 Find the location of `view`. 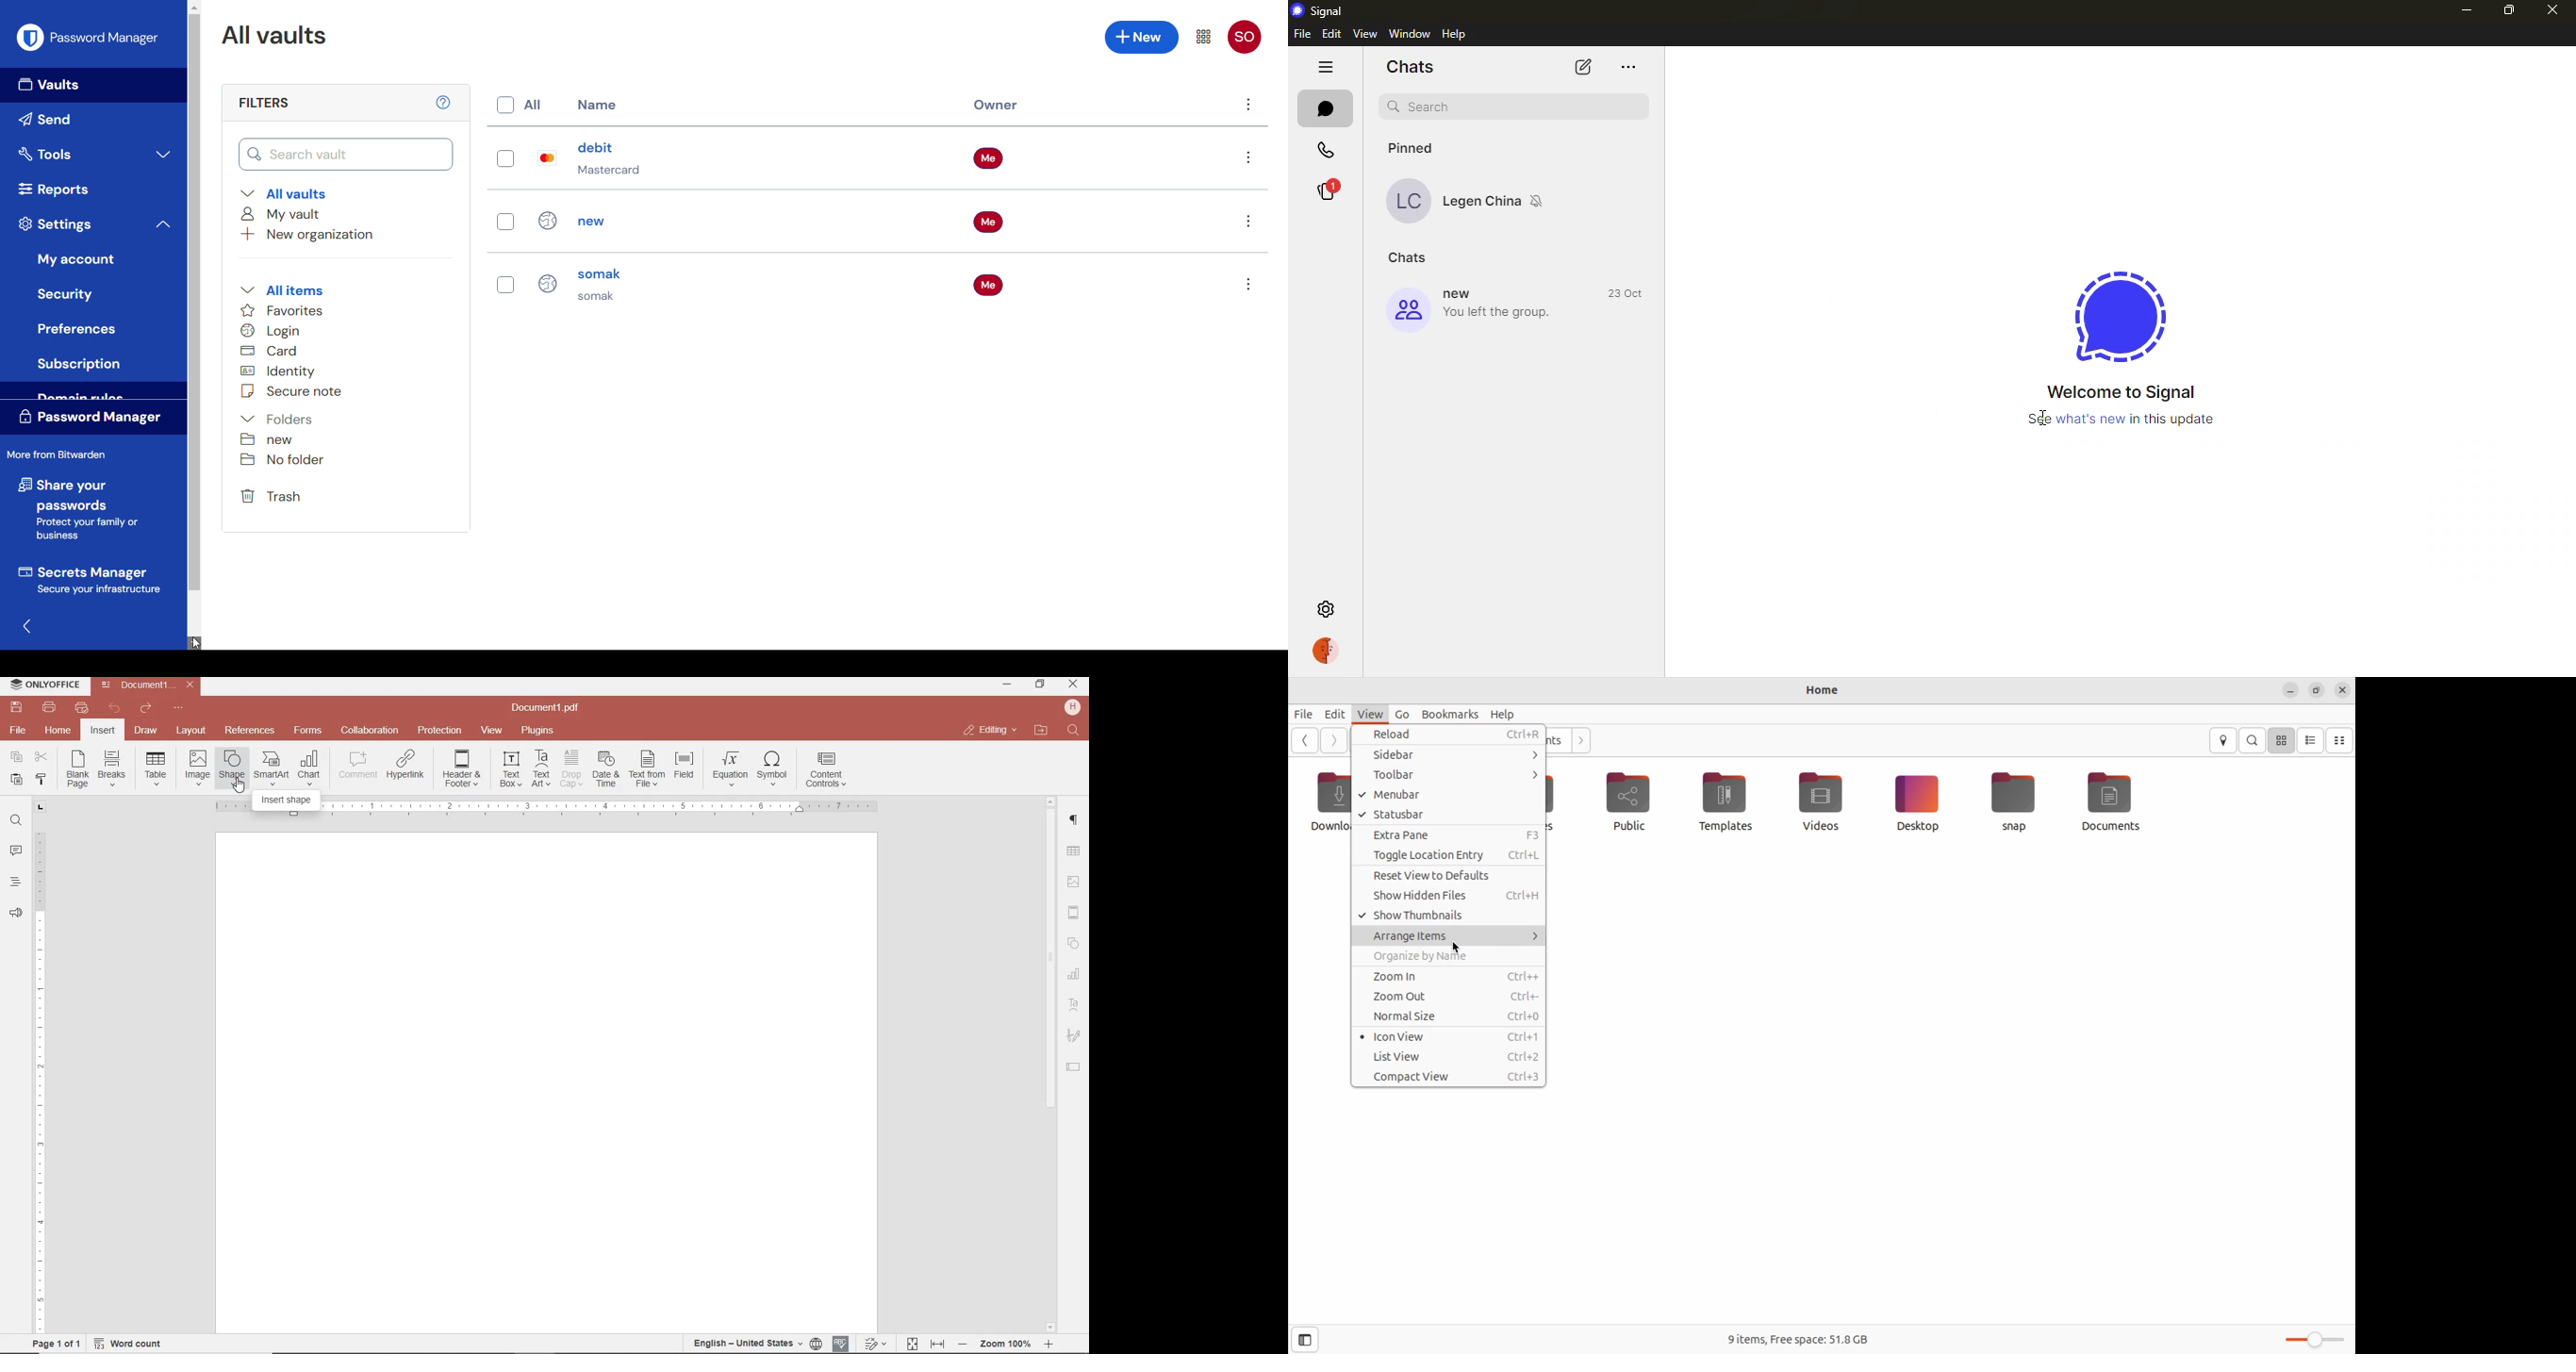

view is located at coordinates (492, 731).